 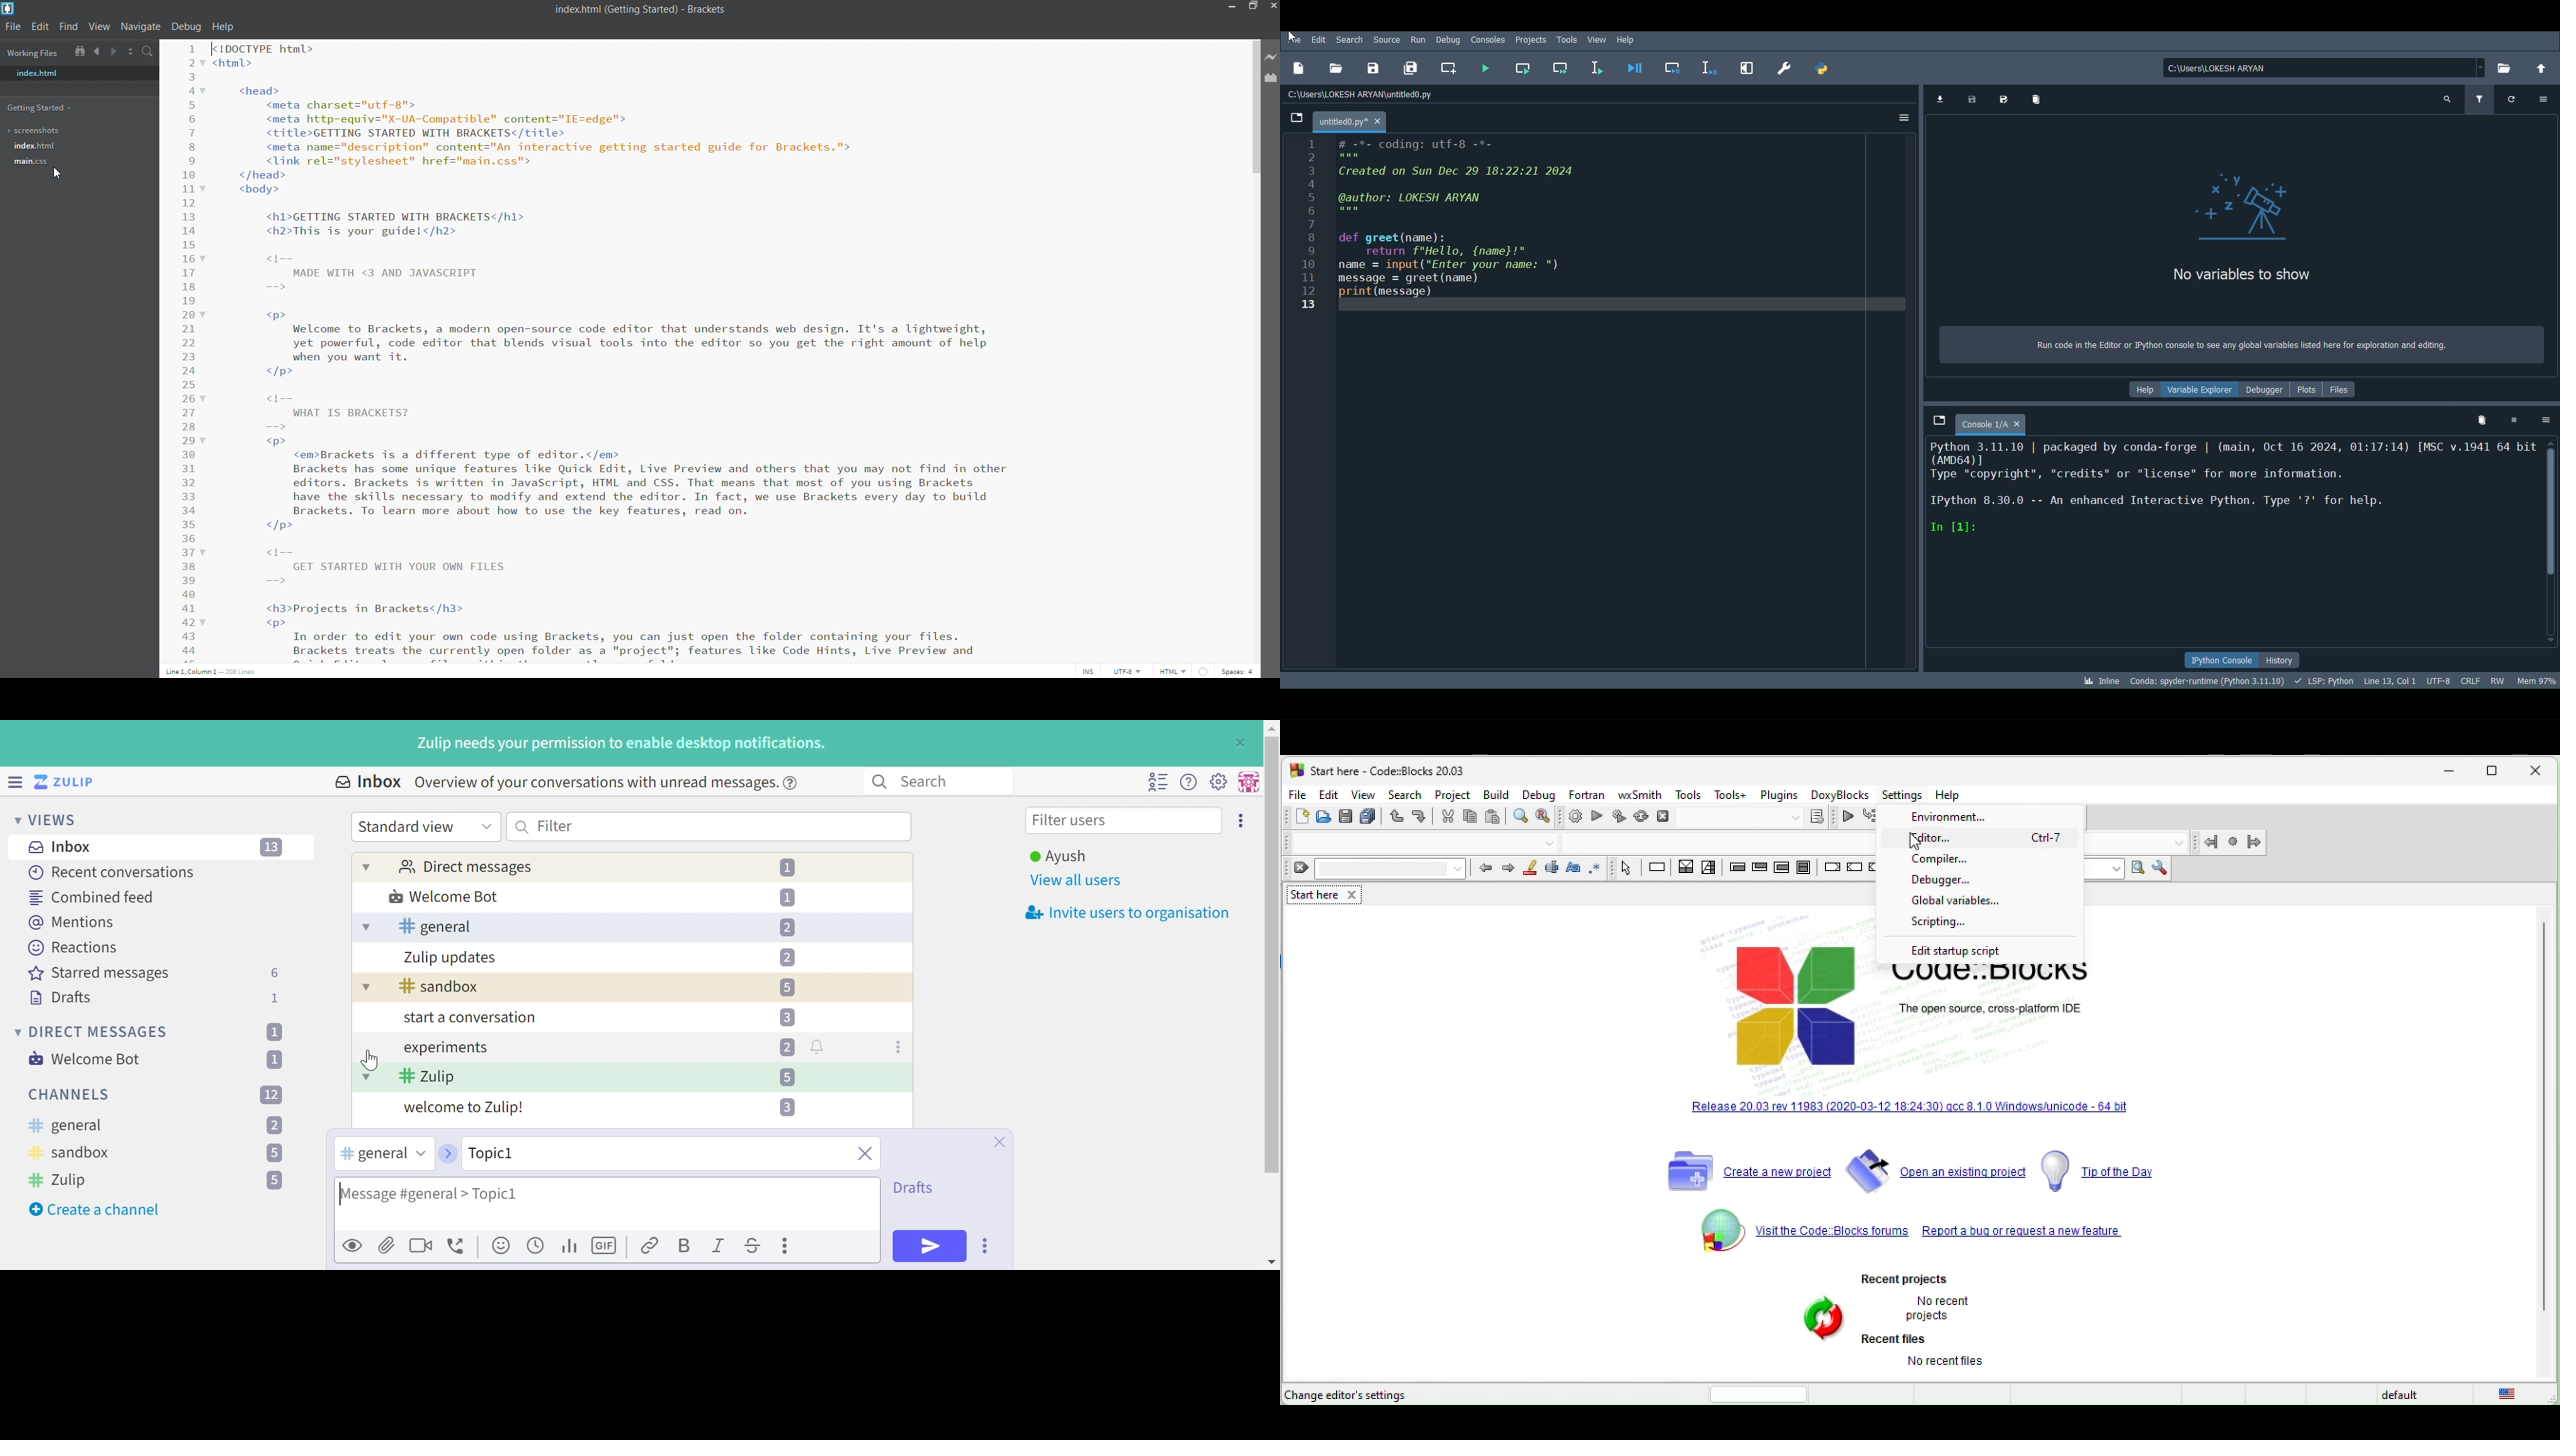 I want to click on show the select target dialogue, so click(x=1758, y=819).